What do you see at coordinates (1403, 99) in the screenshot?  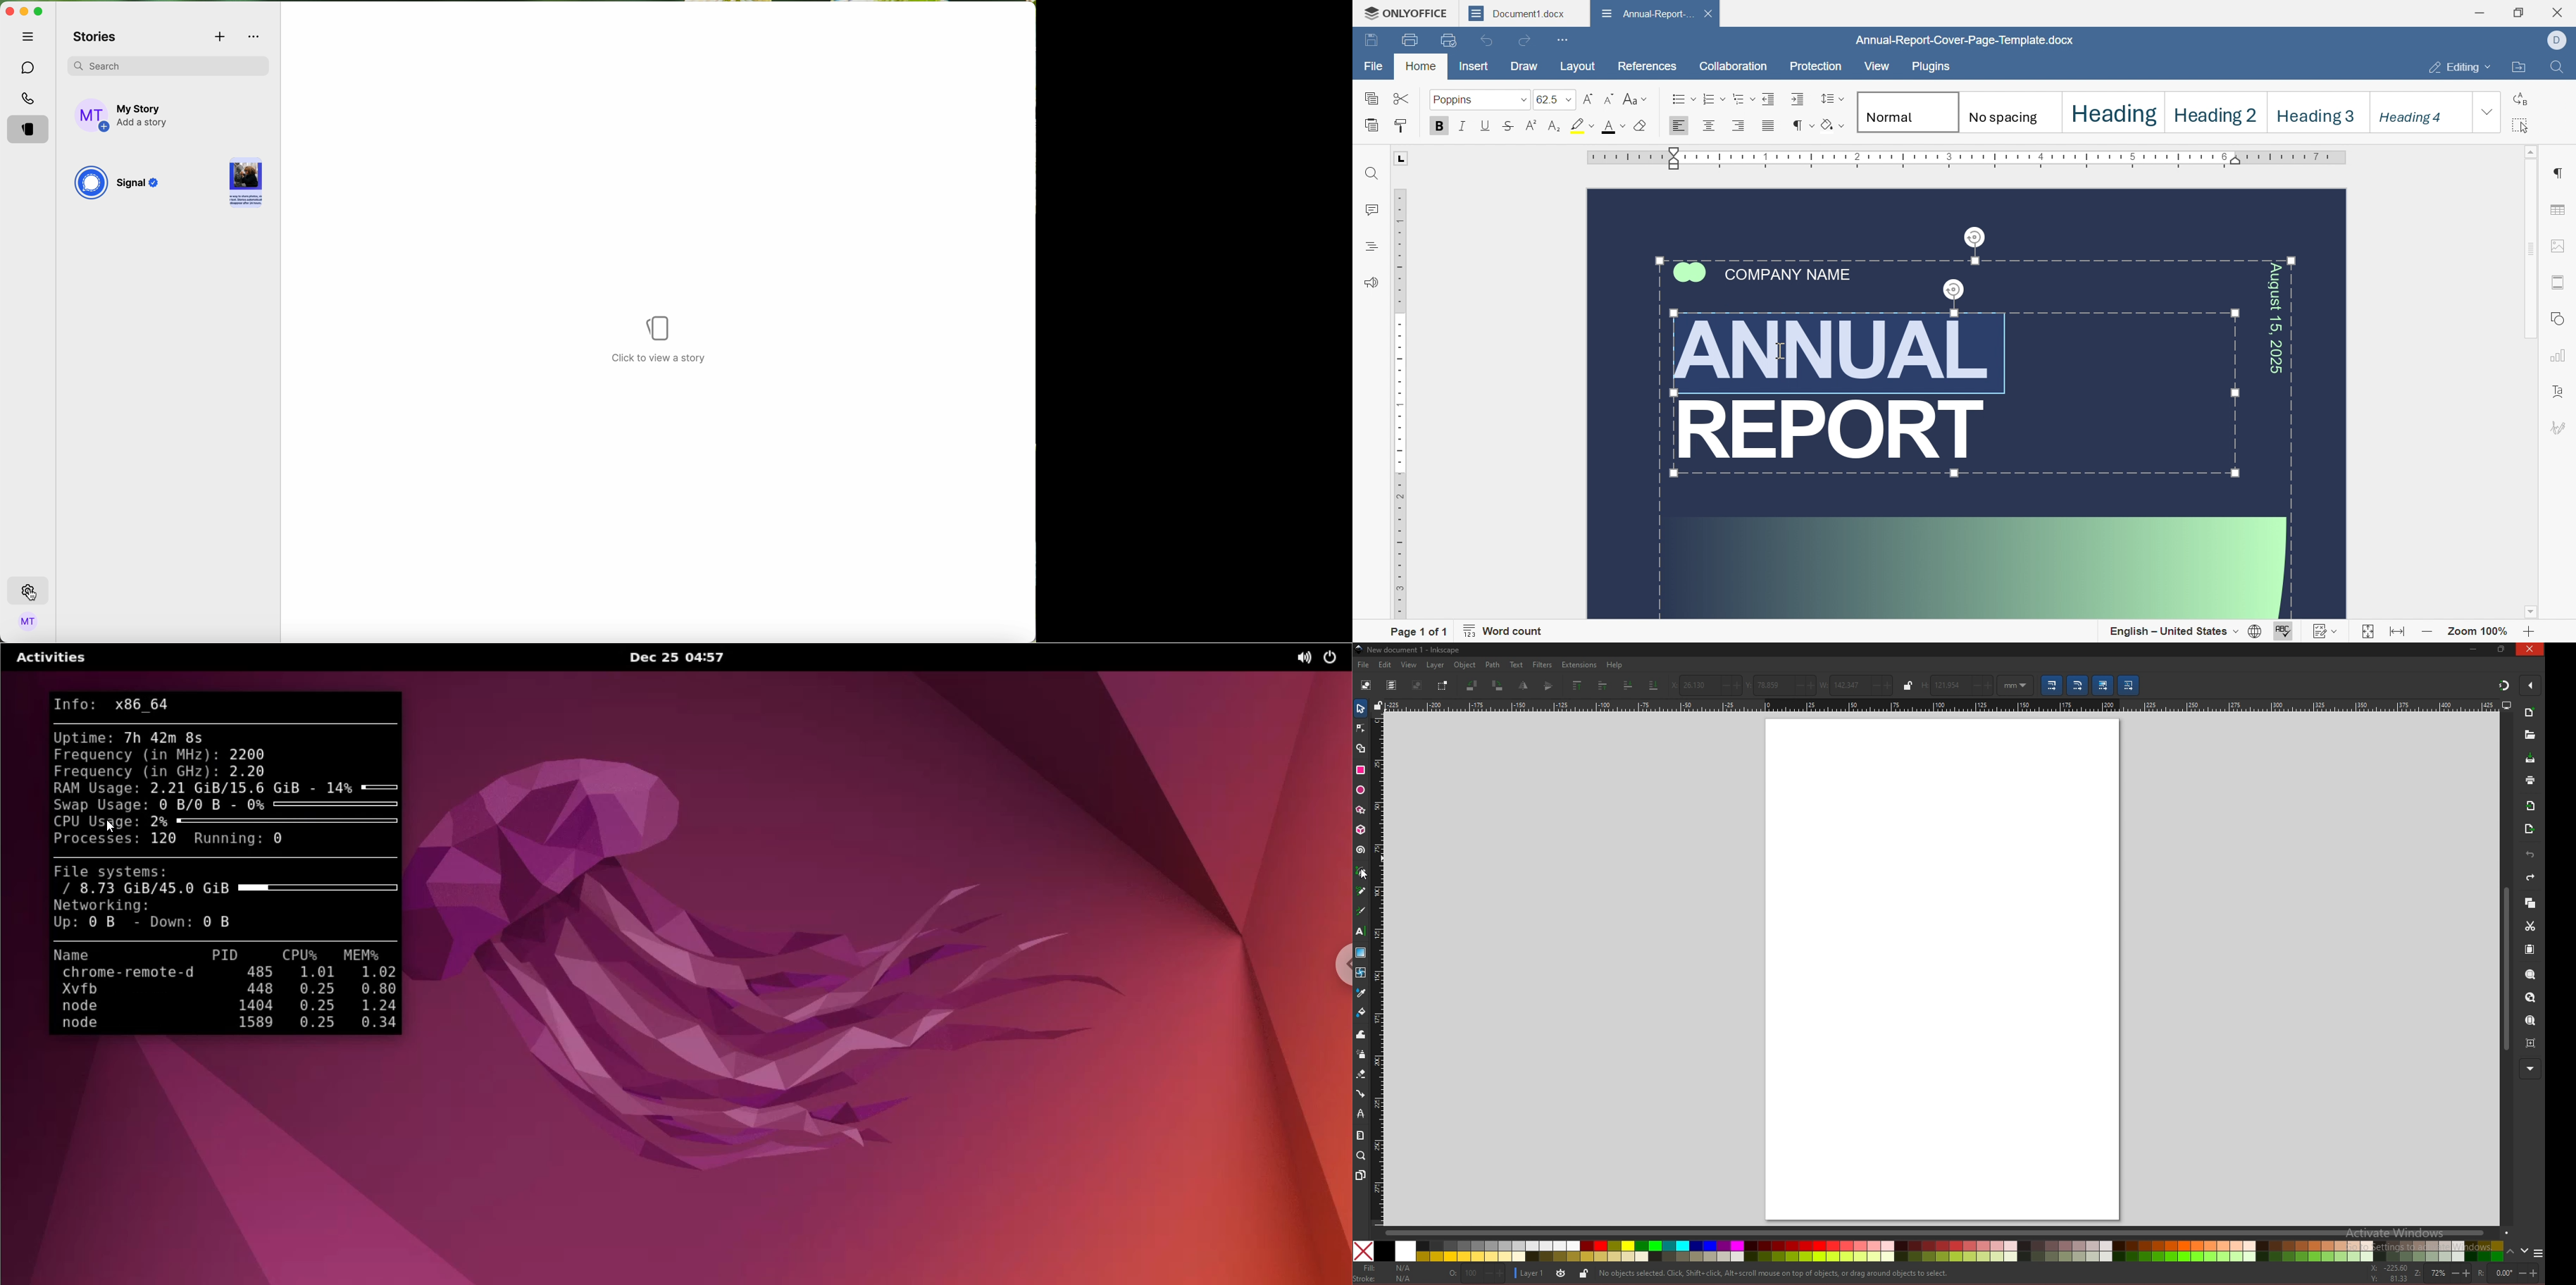 I see `cut` at bounding box center [1403, 99].